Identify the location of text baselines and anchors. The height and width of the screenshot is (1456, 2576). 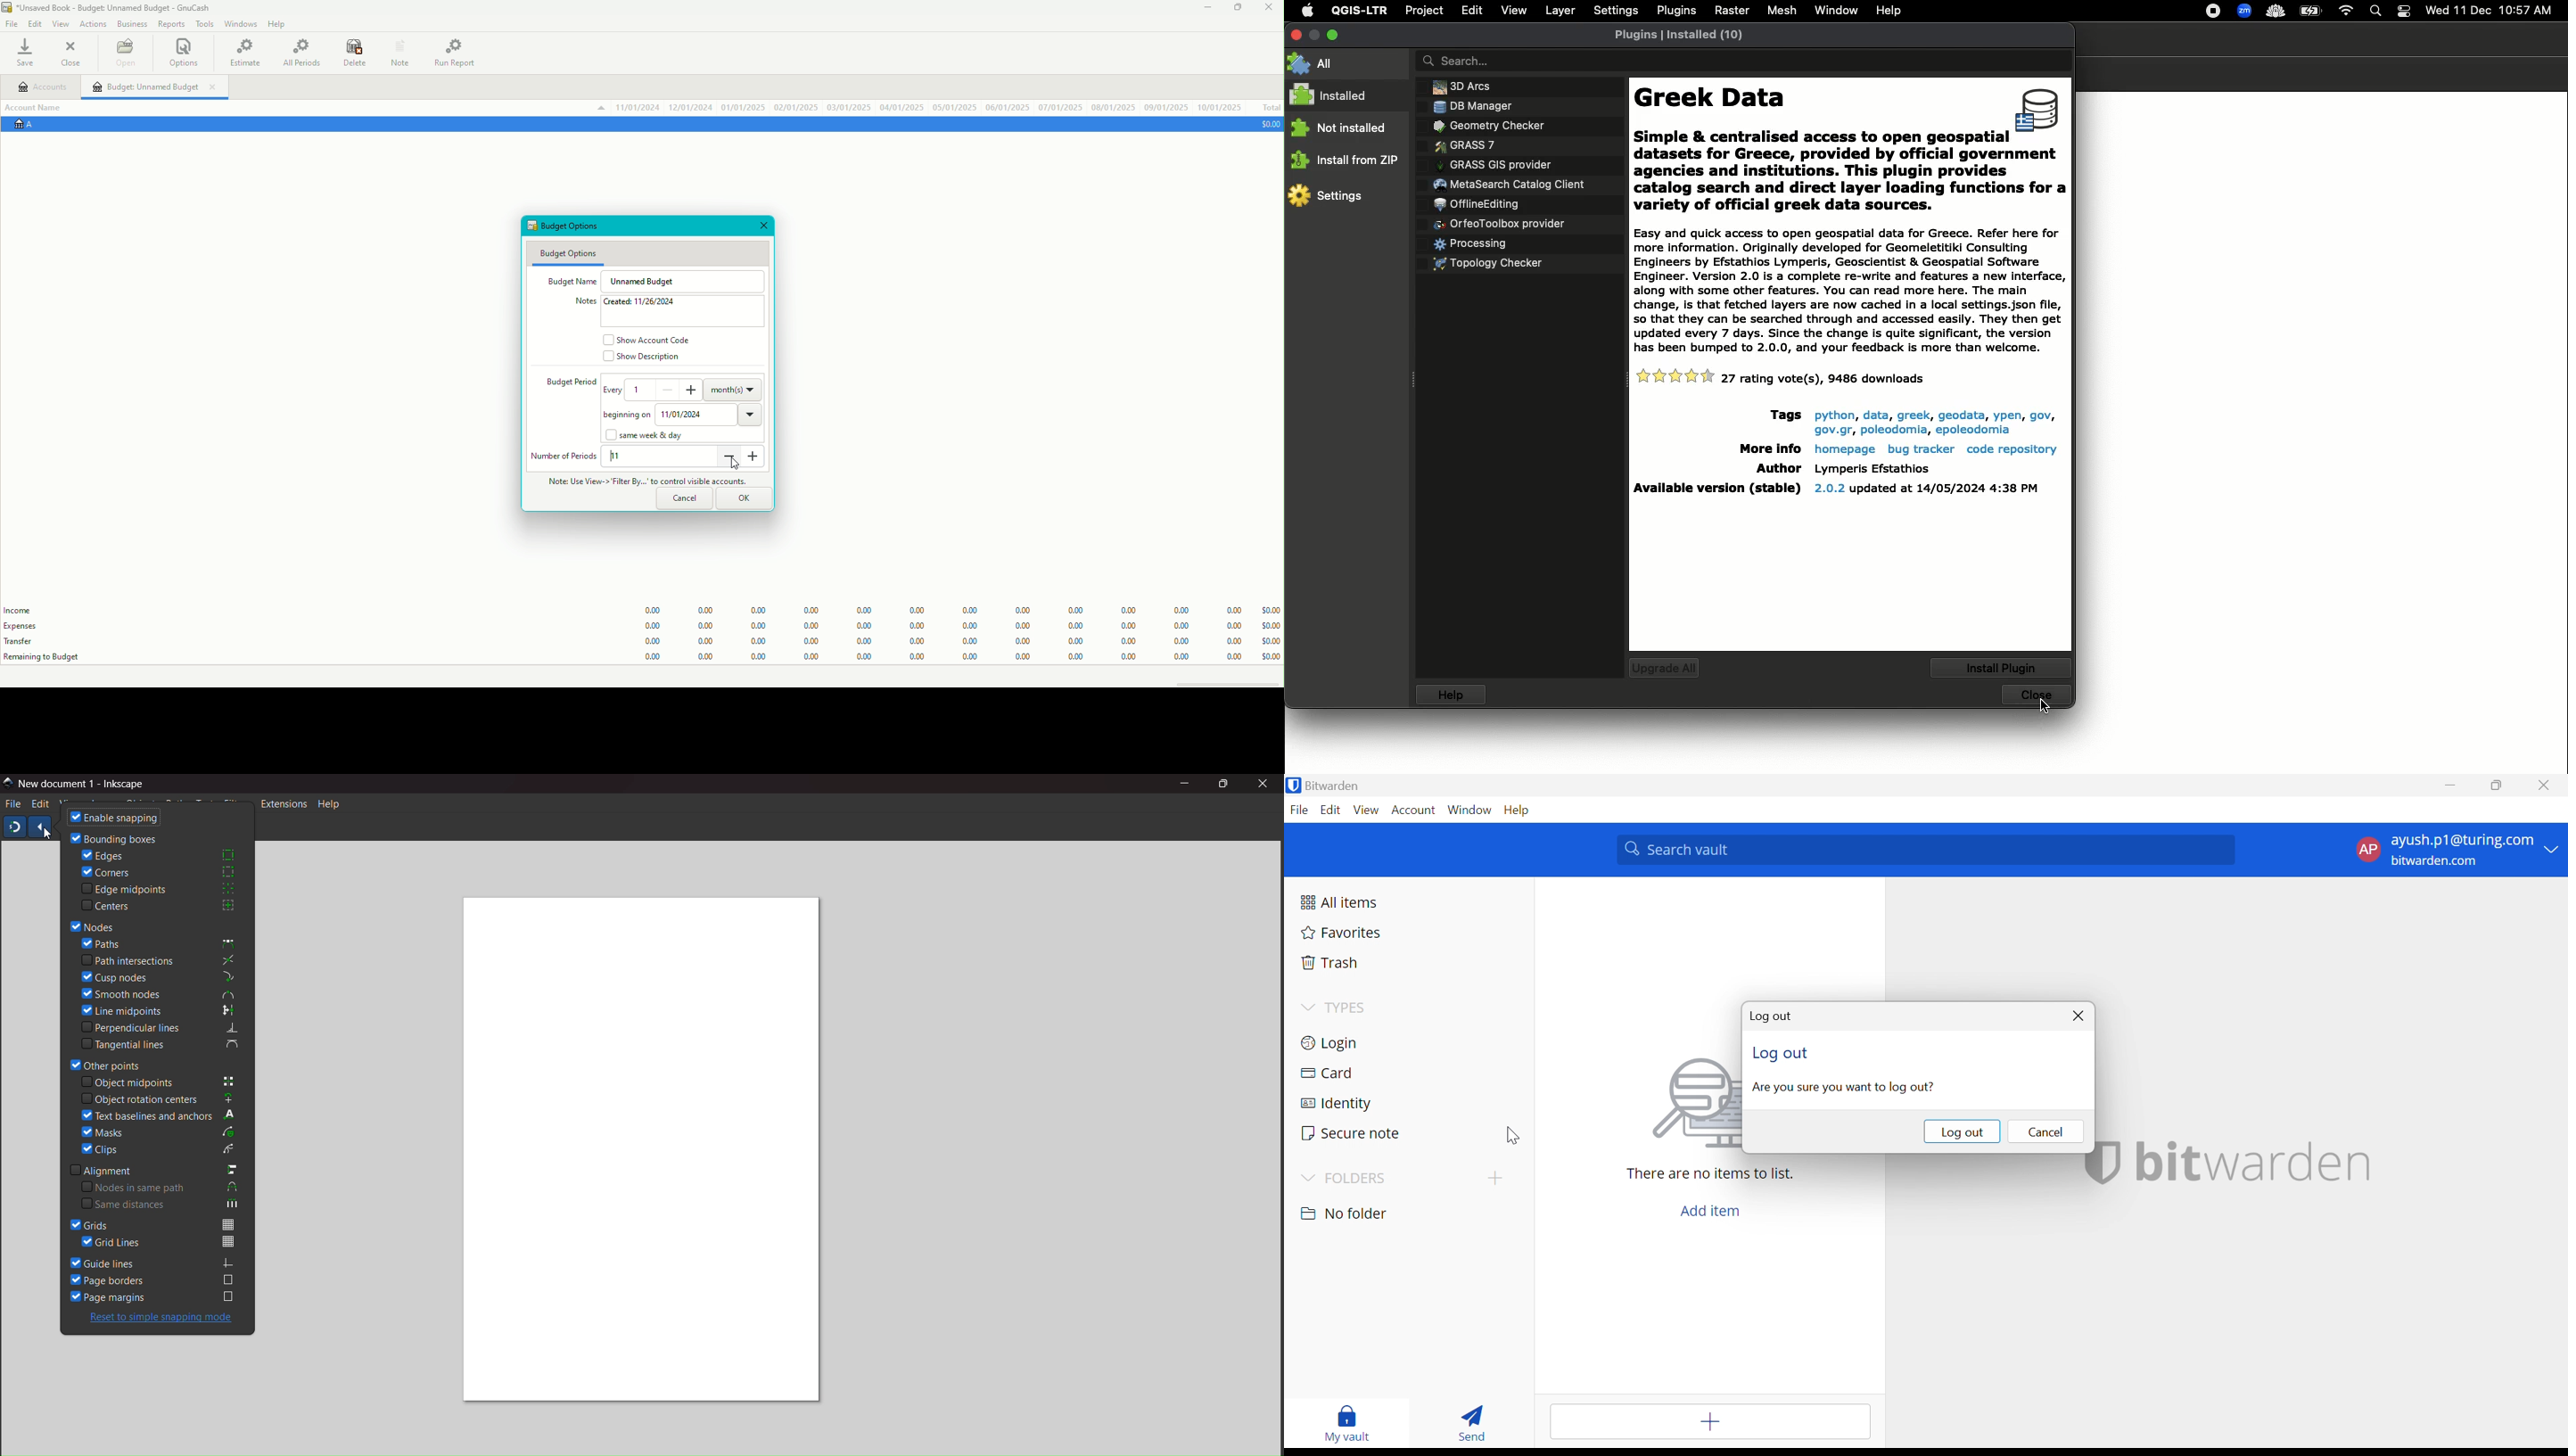
(154, 1114).